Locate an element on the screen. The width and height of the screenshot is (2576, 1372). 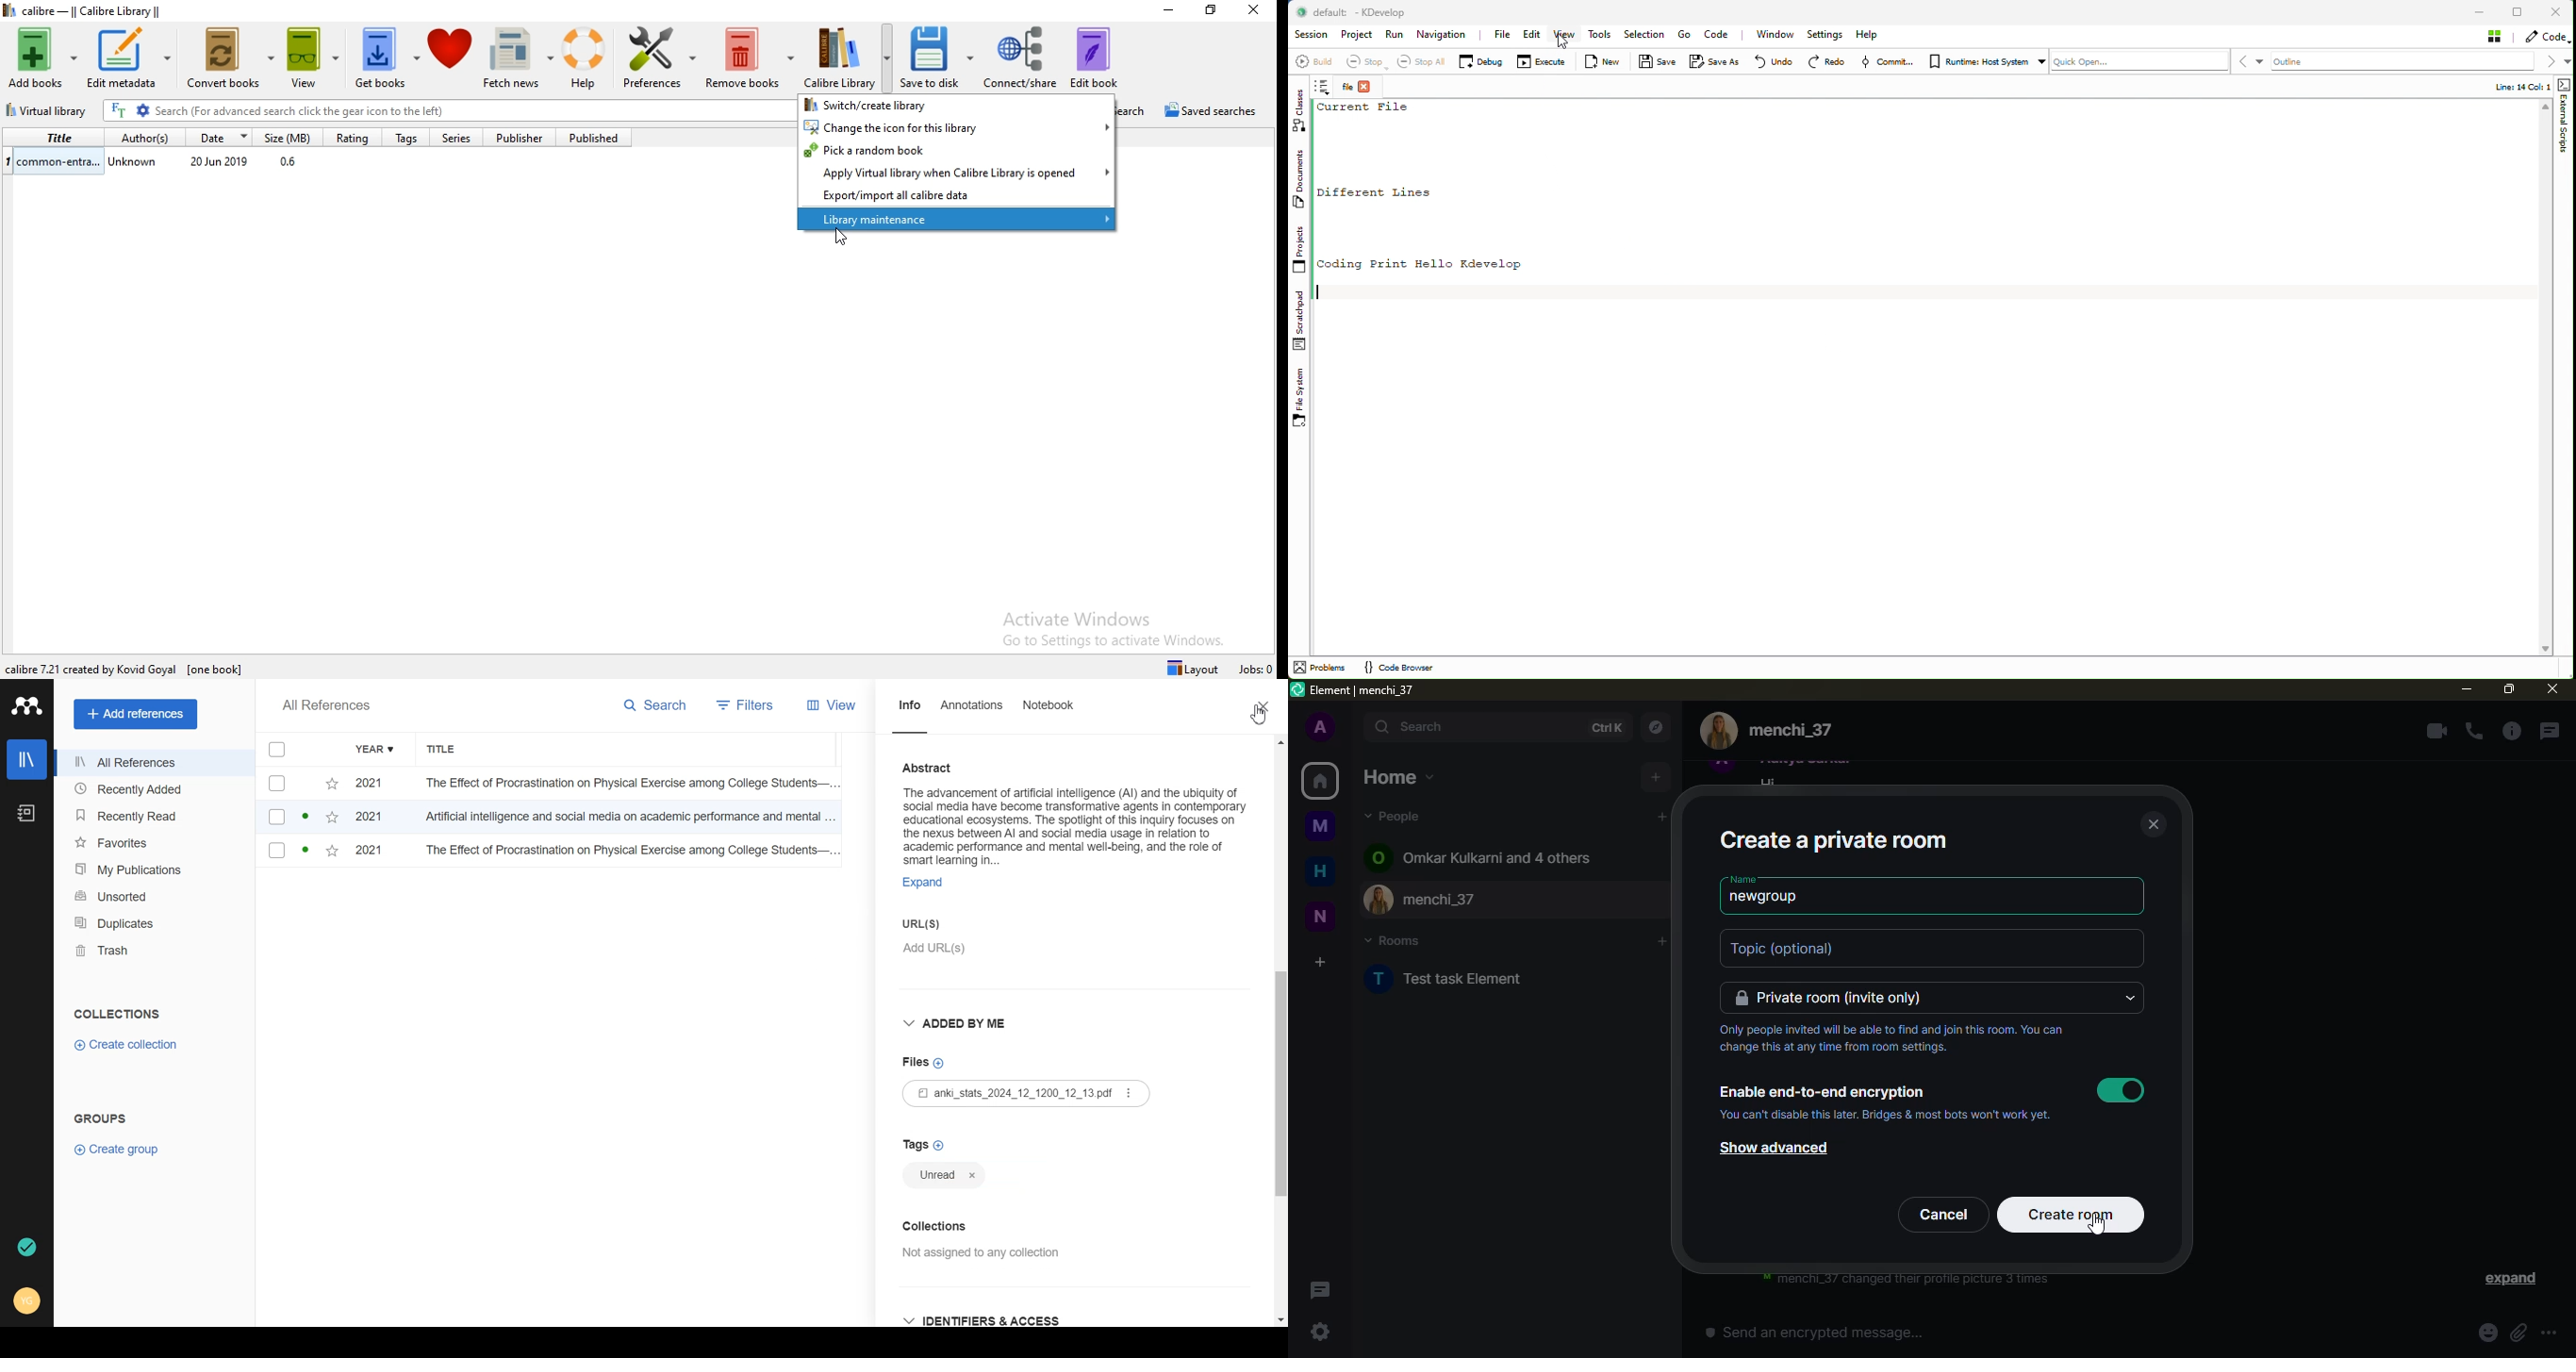
Tools is located at coordinates (1603, 36).